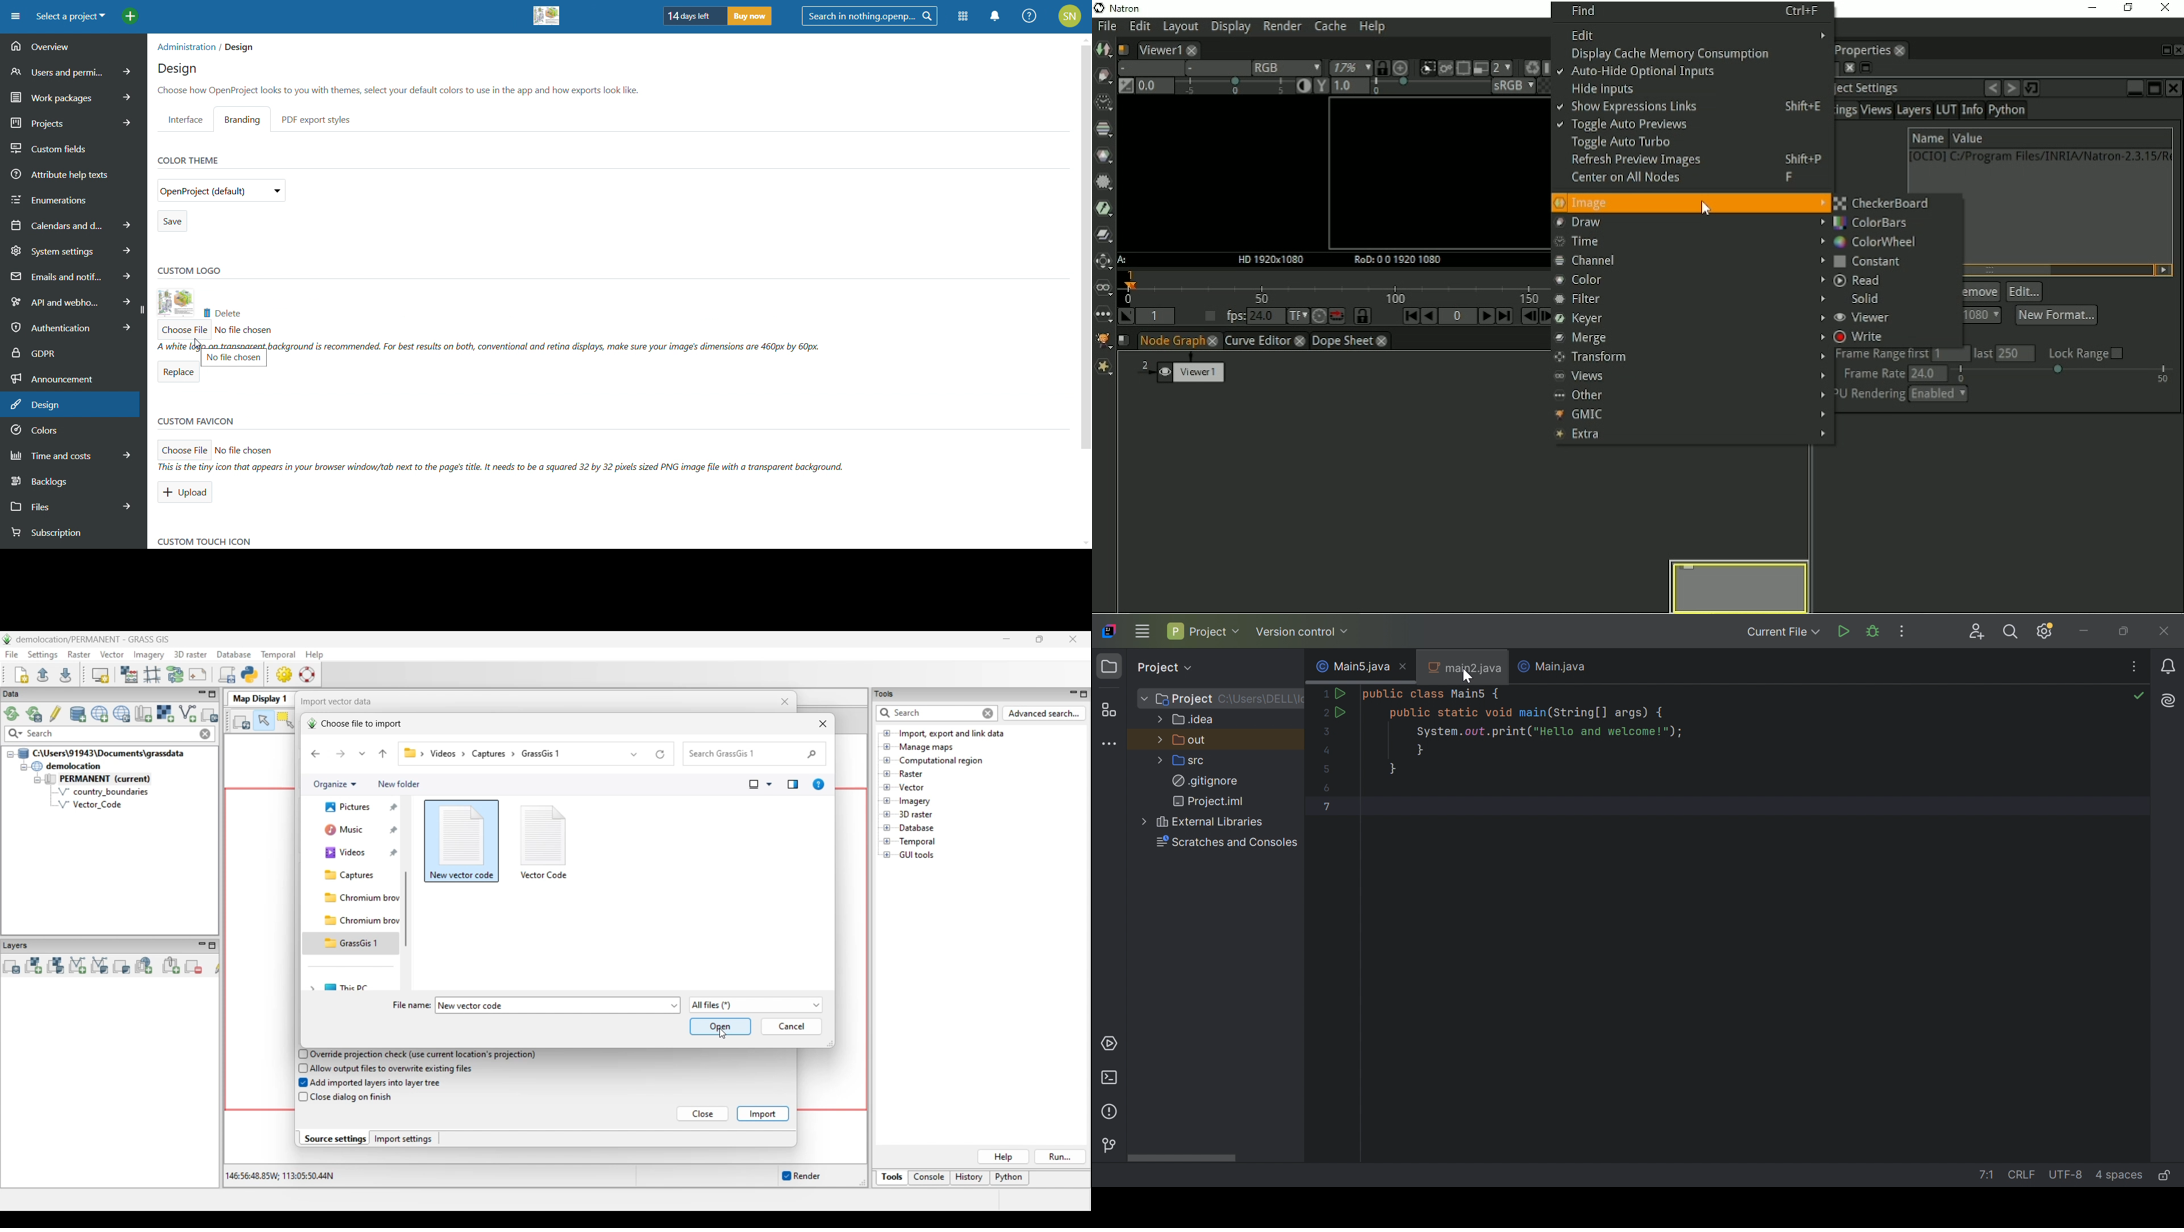 The image size is (2184, 1232). Describe the element at coordinates (2010, 112) in the screenshot. I see `Python` at that location.